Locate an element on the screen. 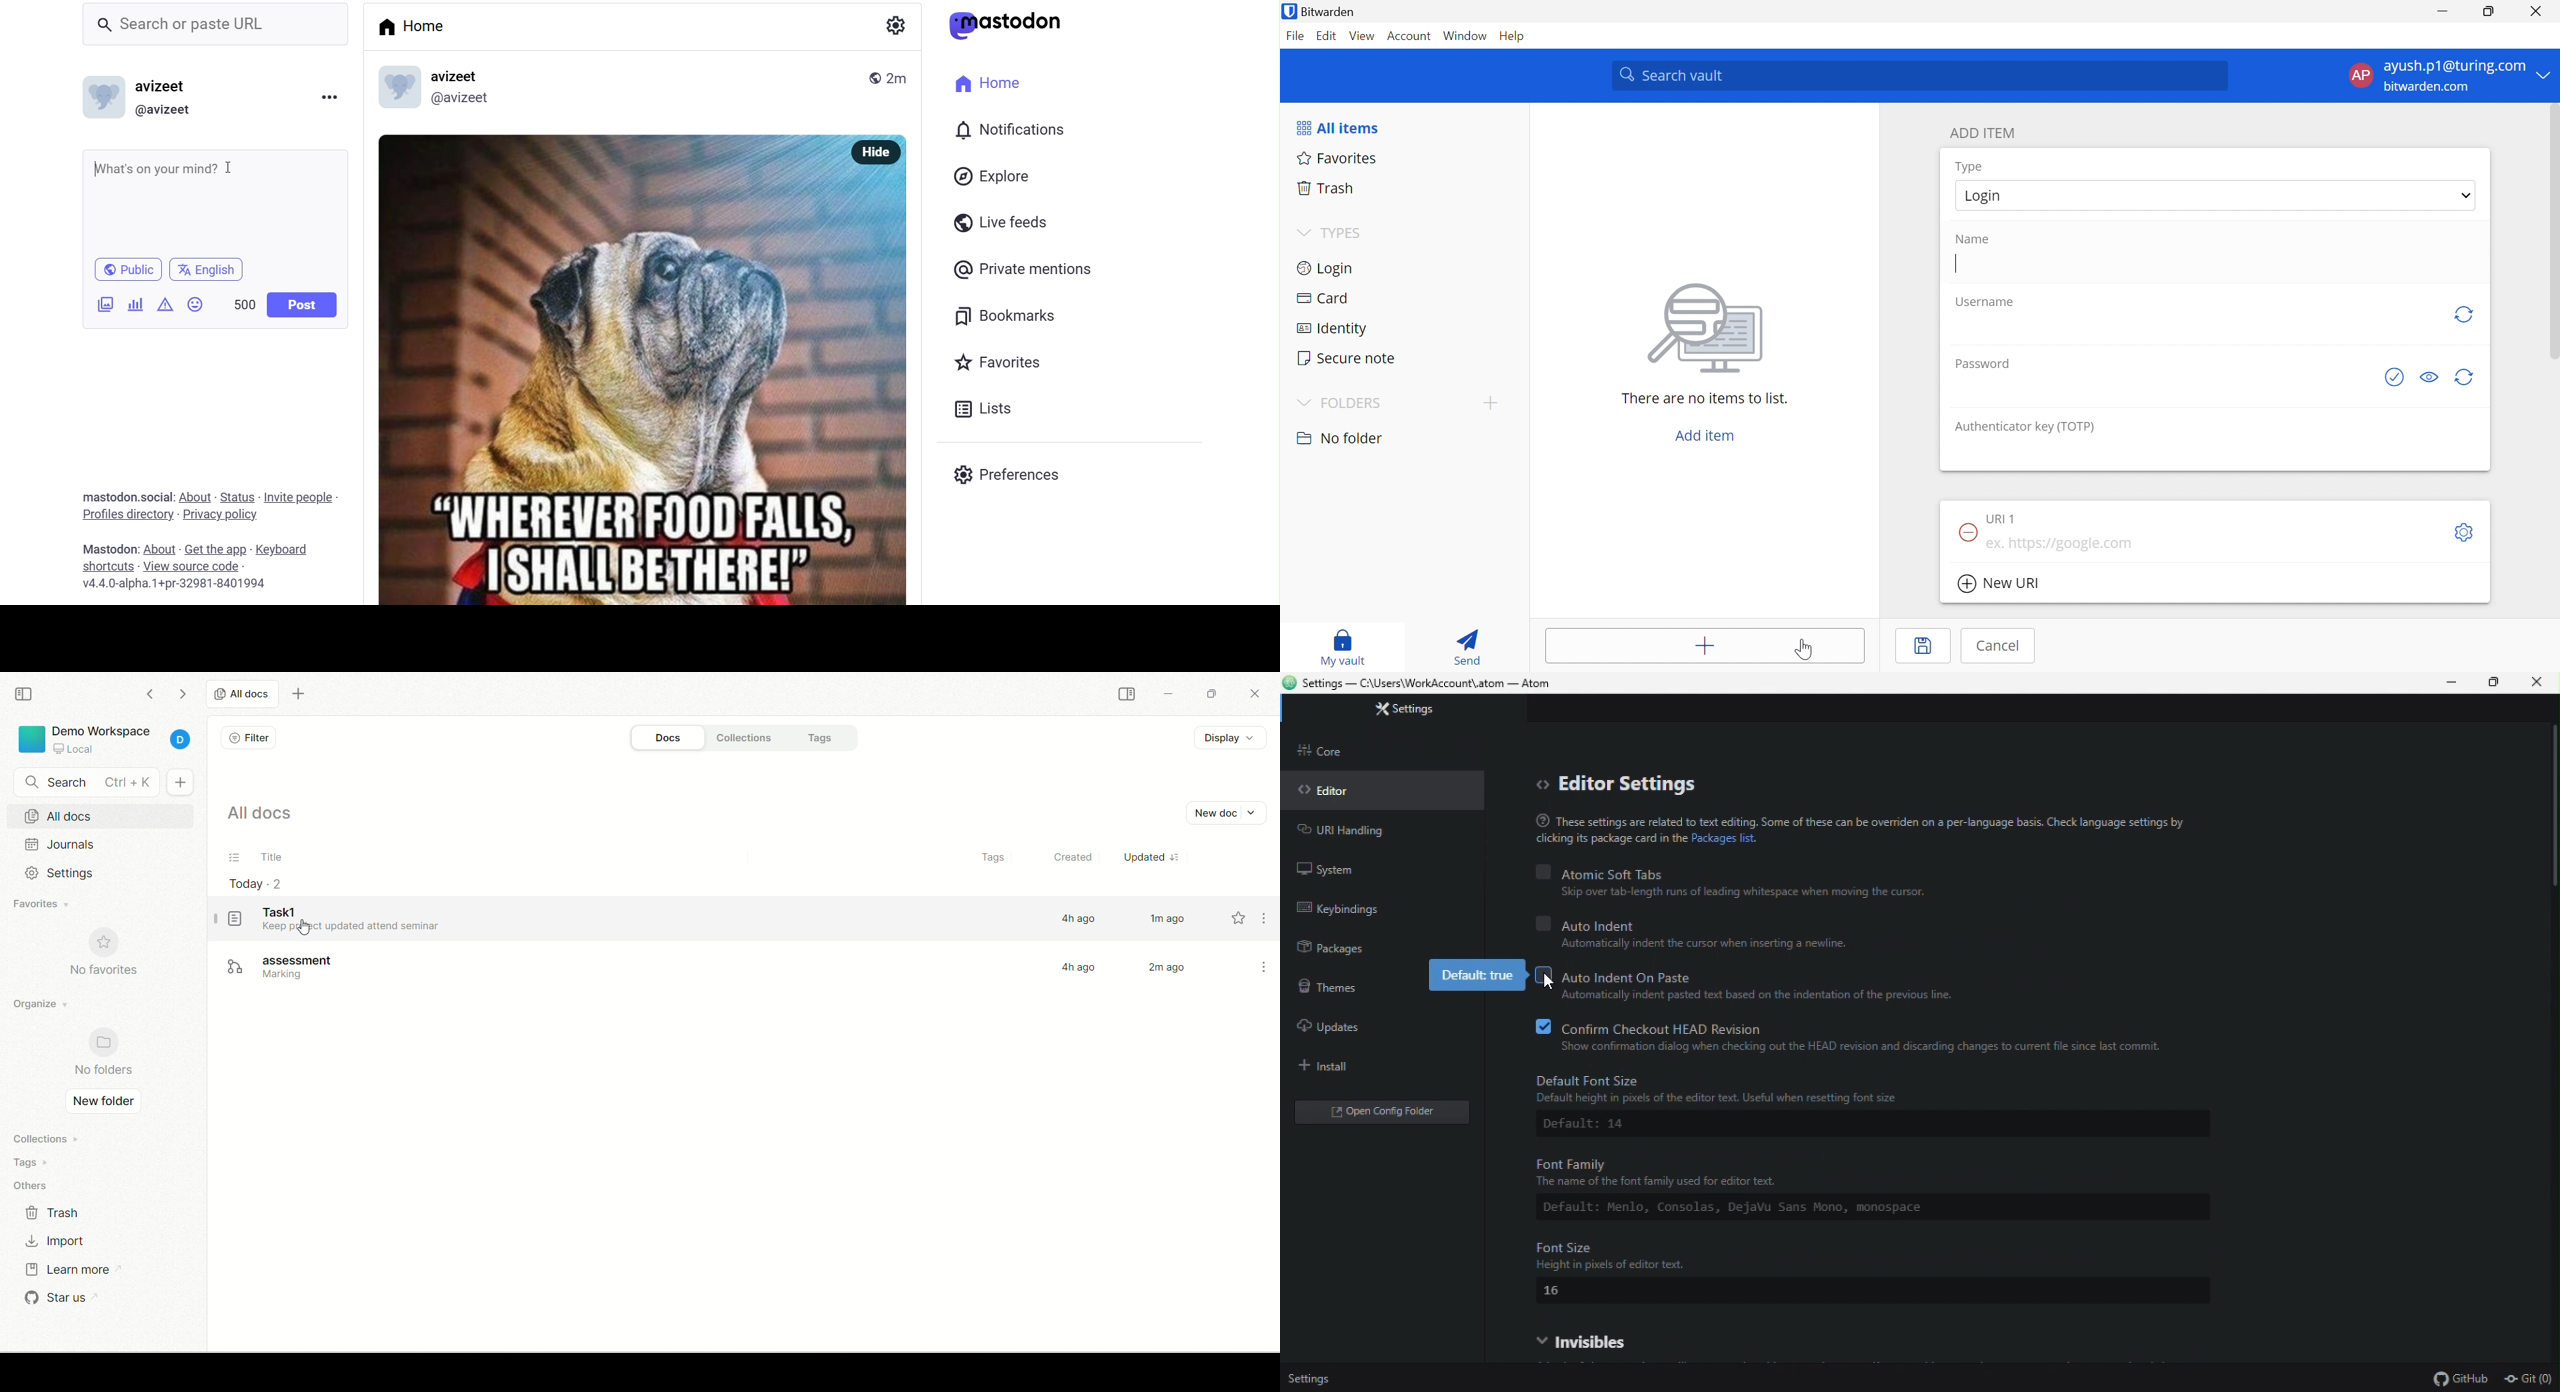 Image resolution: width=2576 pixels, height=1400 pixels. mastodon is located at coordinates (109, 548).